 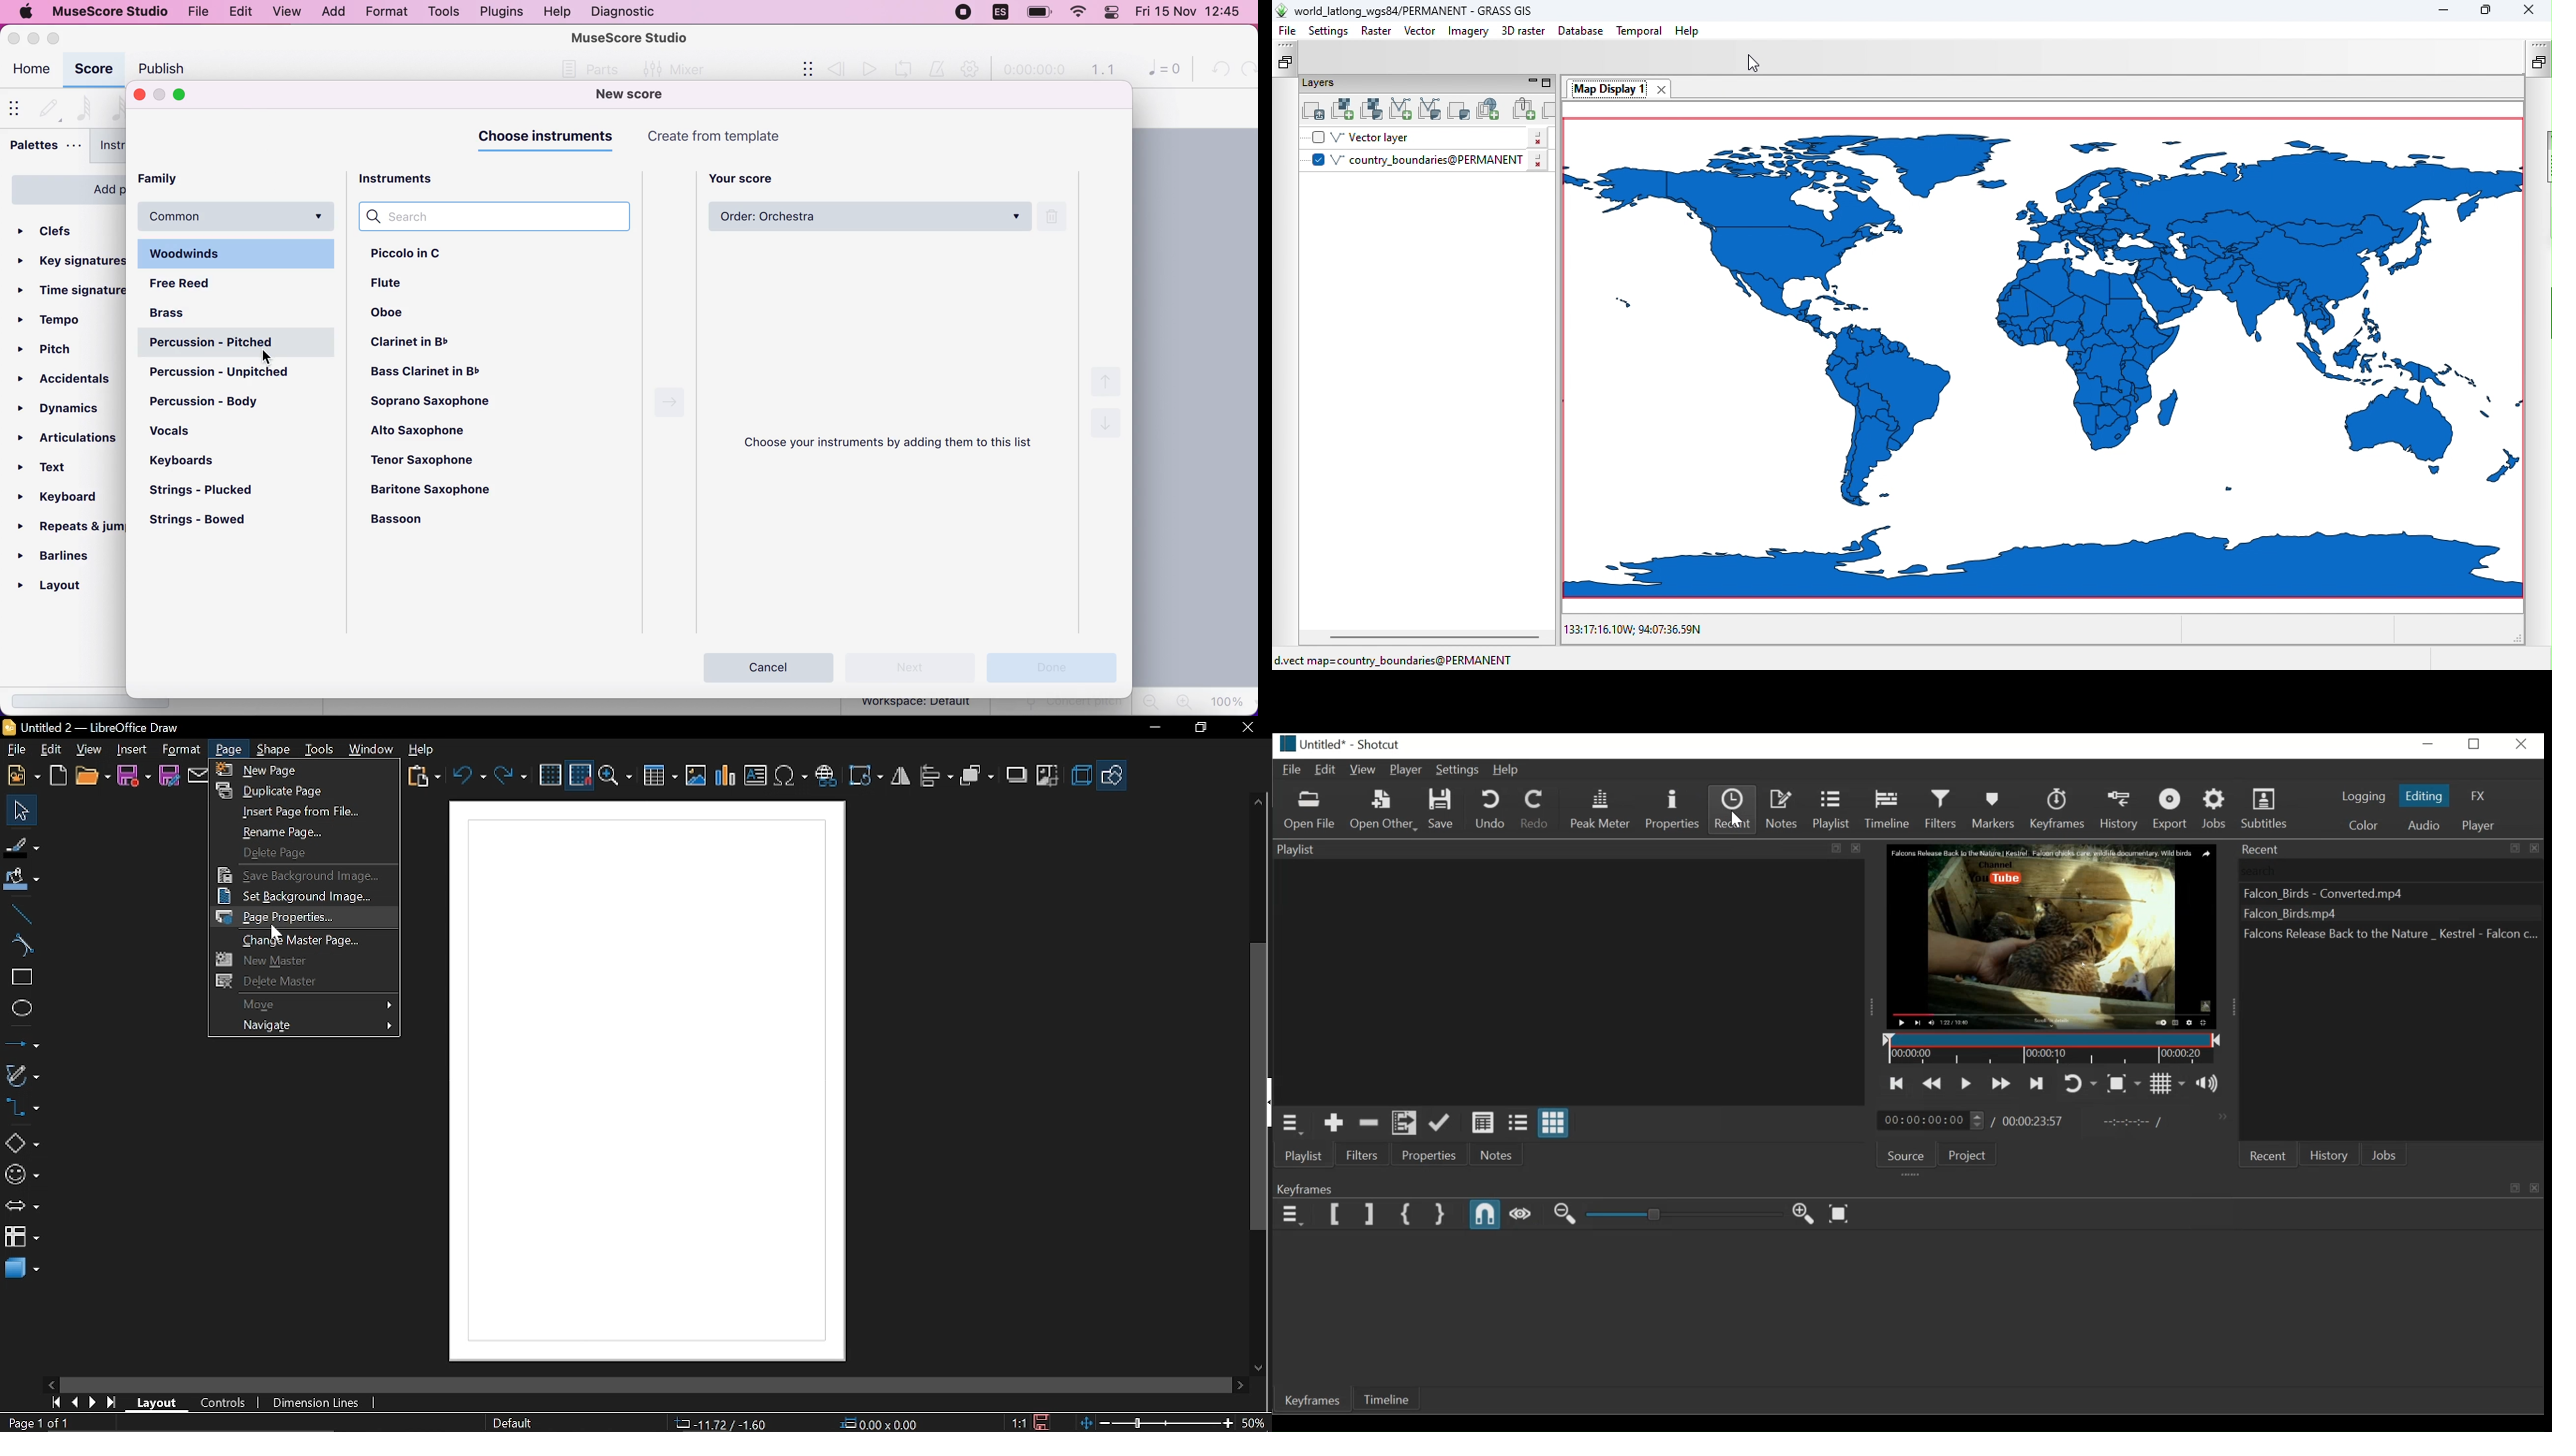 What do you see at coordinates (69, 435) in the screenshot?
I see `articulations` at bounding box center [69, 435].